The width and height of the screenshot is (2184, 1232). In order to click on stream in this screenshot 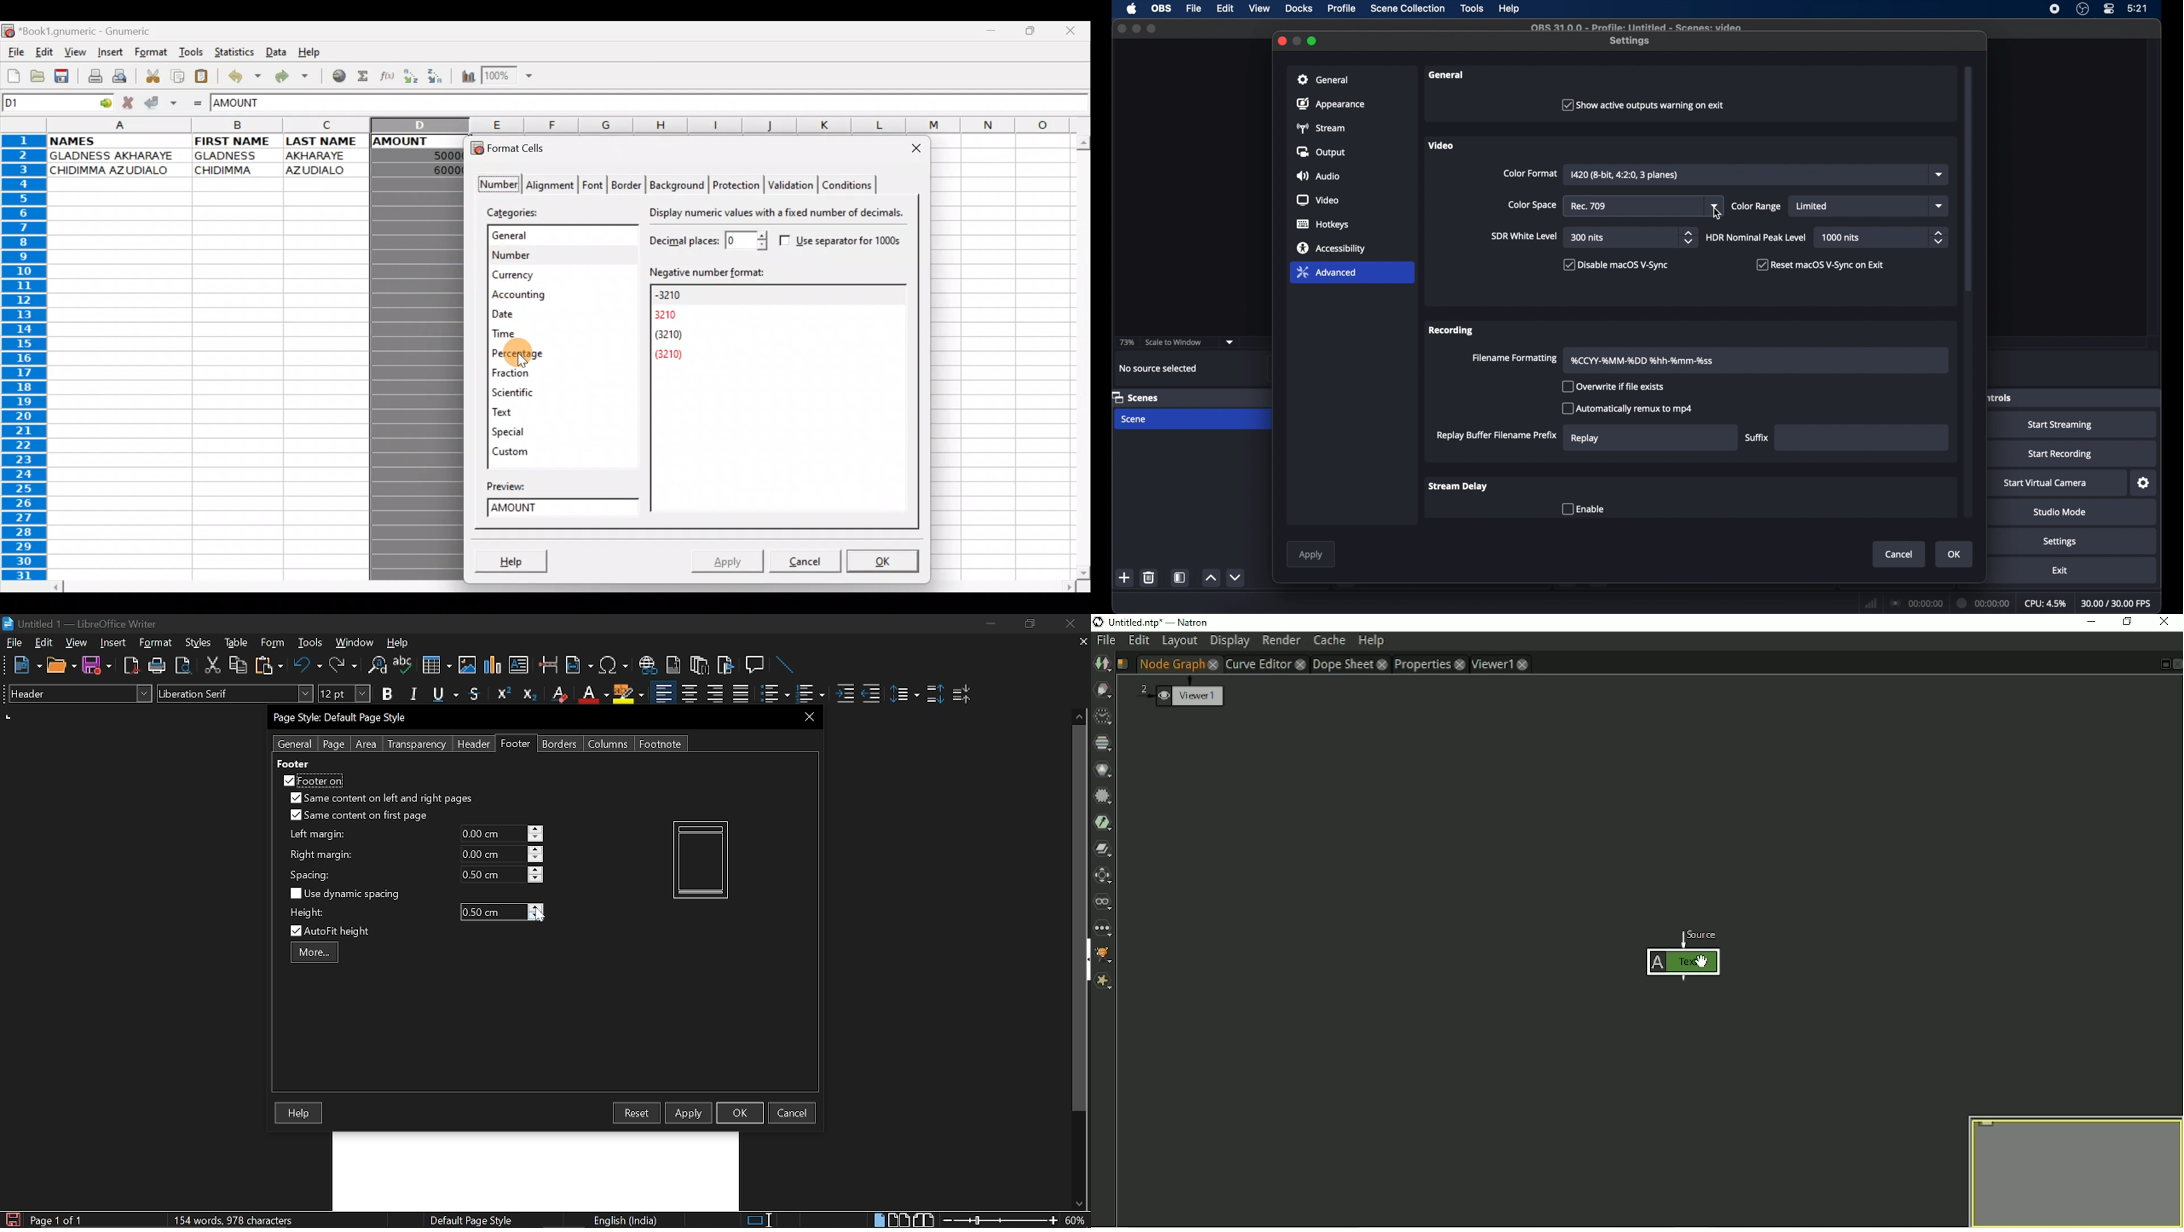, I will do `click(1322, 128)`.